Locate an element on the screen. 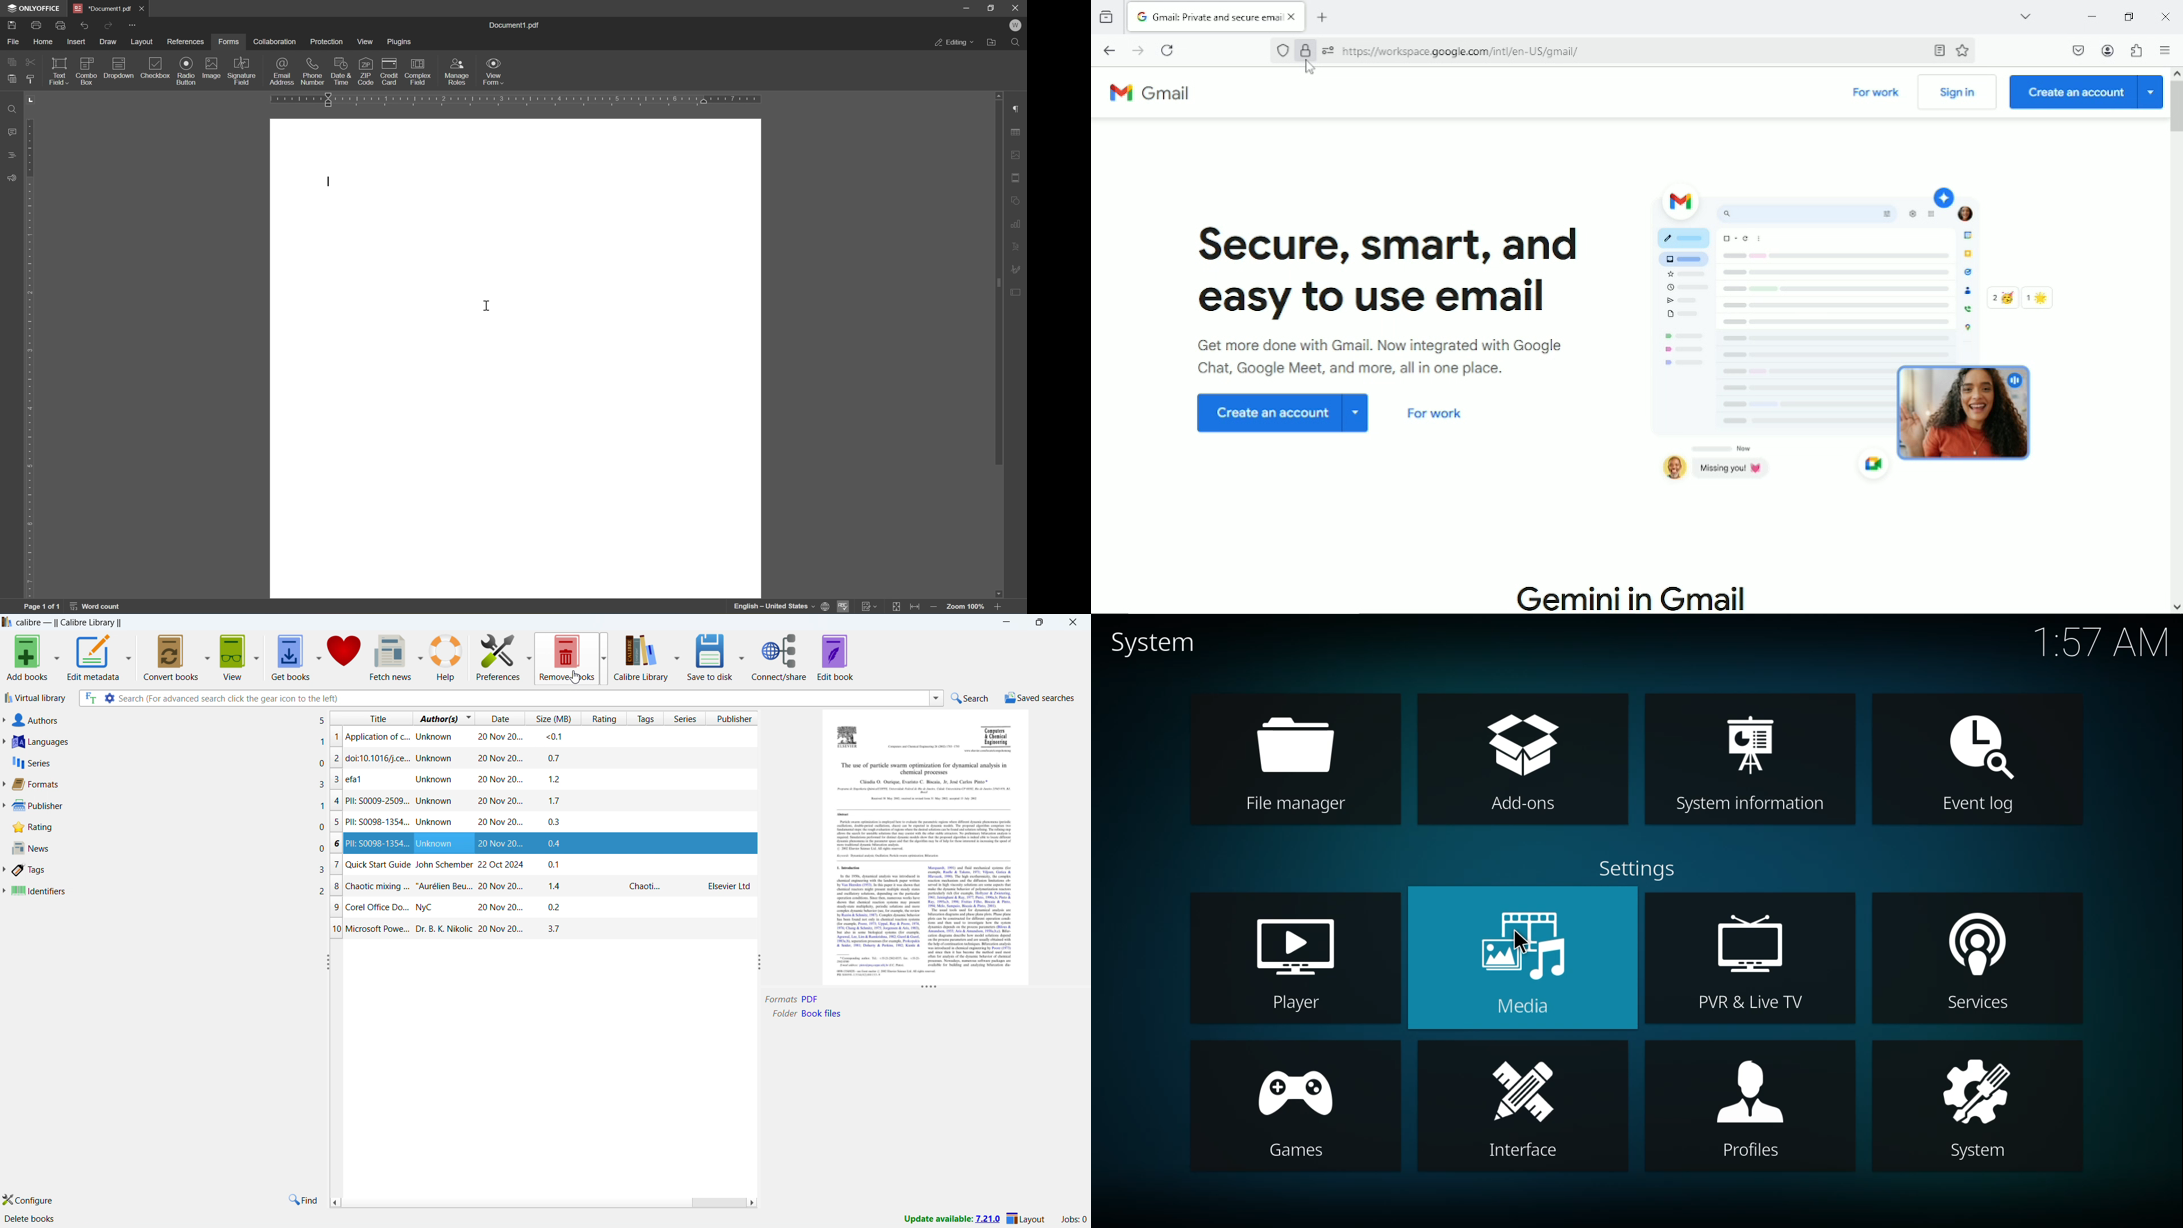  Microsoft Power... is located at coordinates (545, 931).